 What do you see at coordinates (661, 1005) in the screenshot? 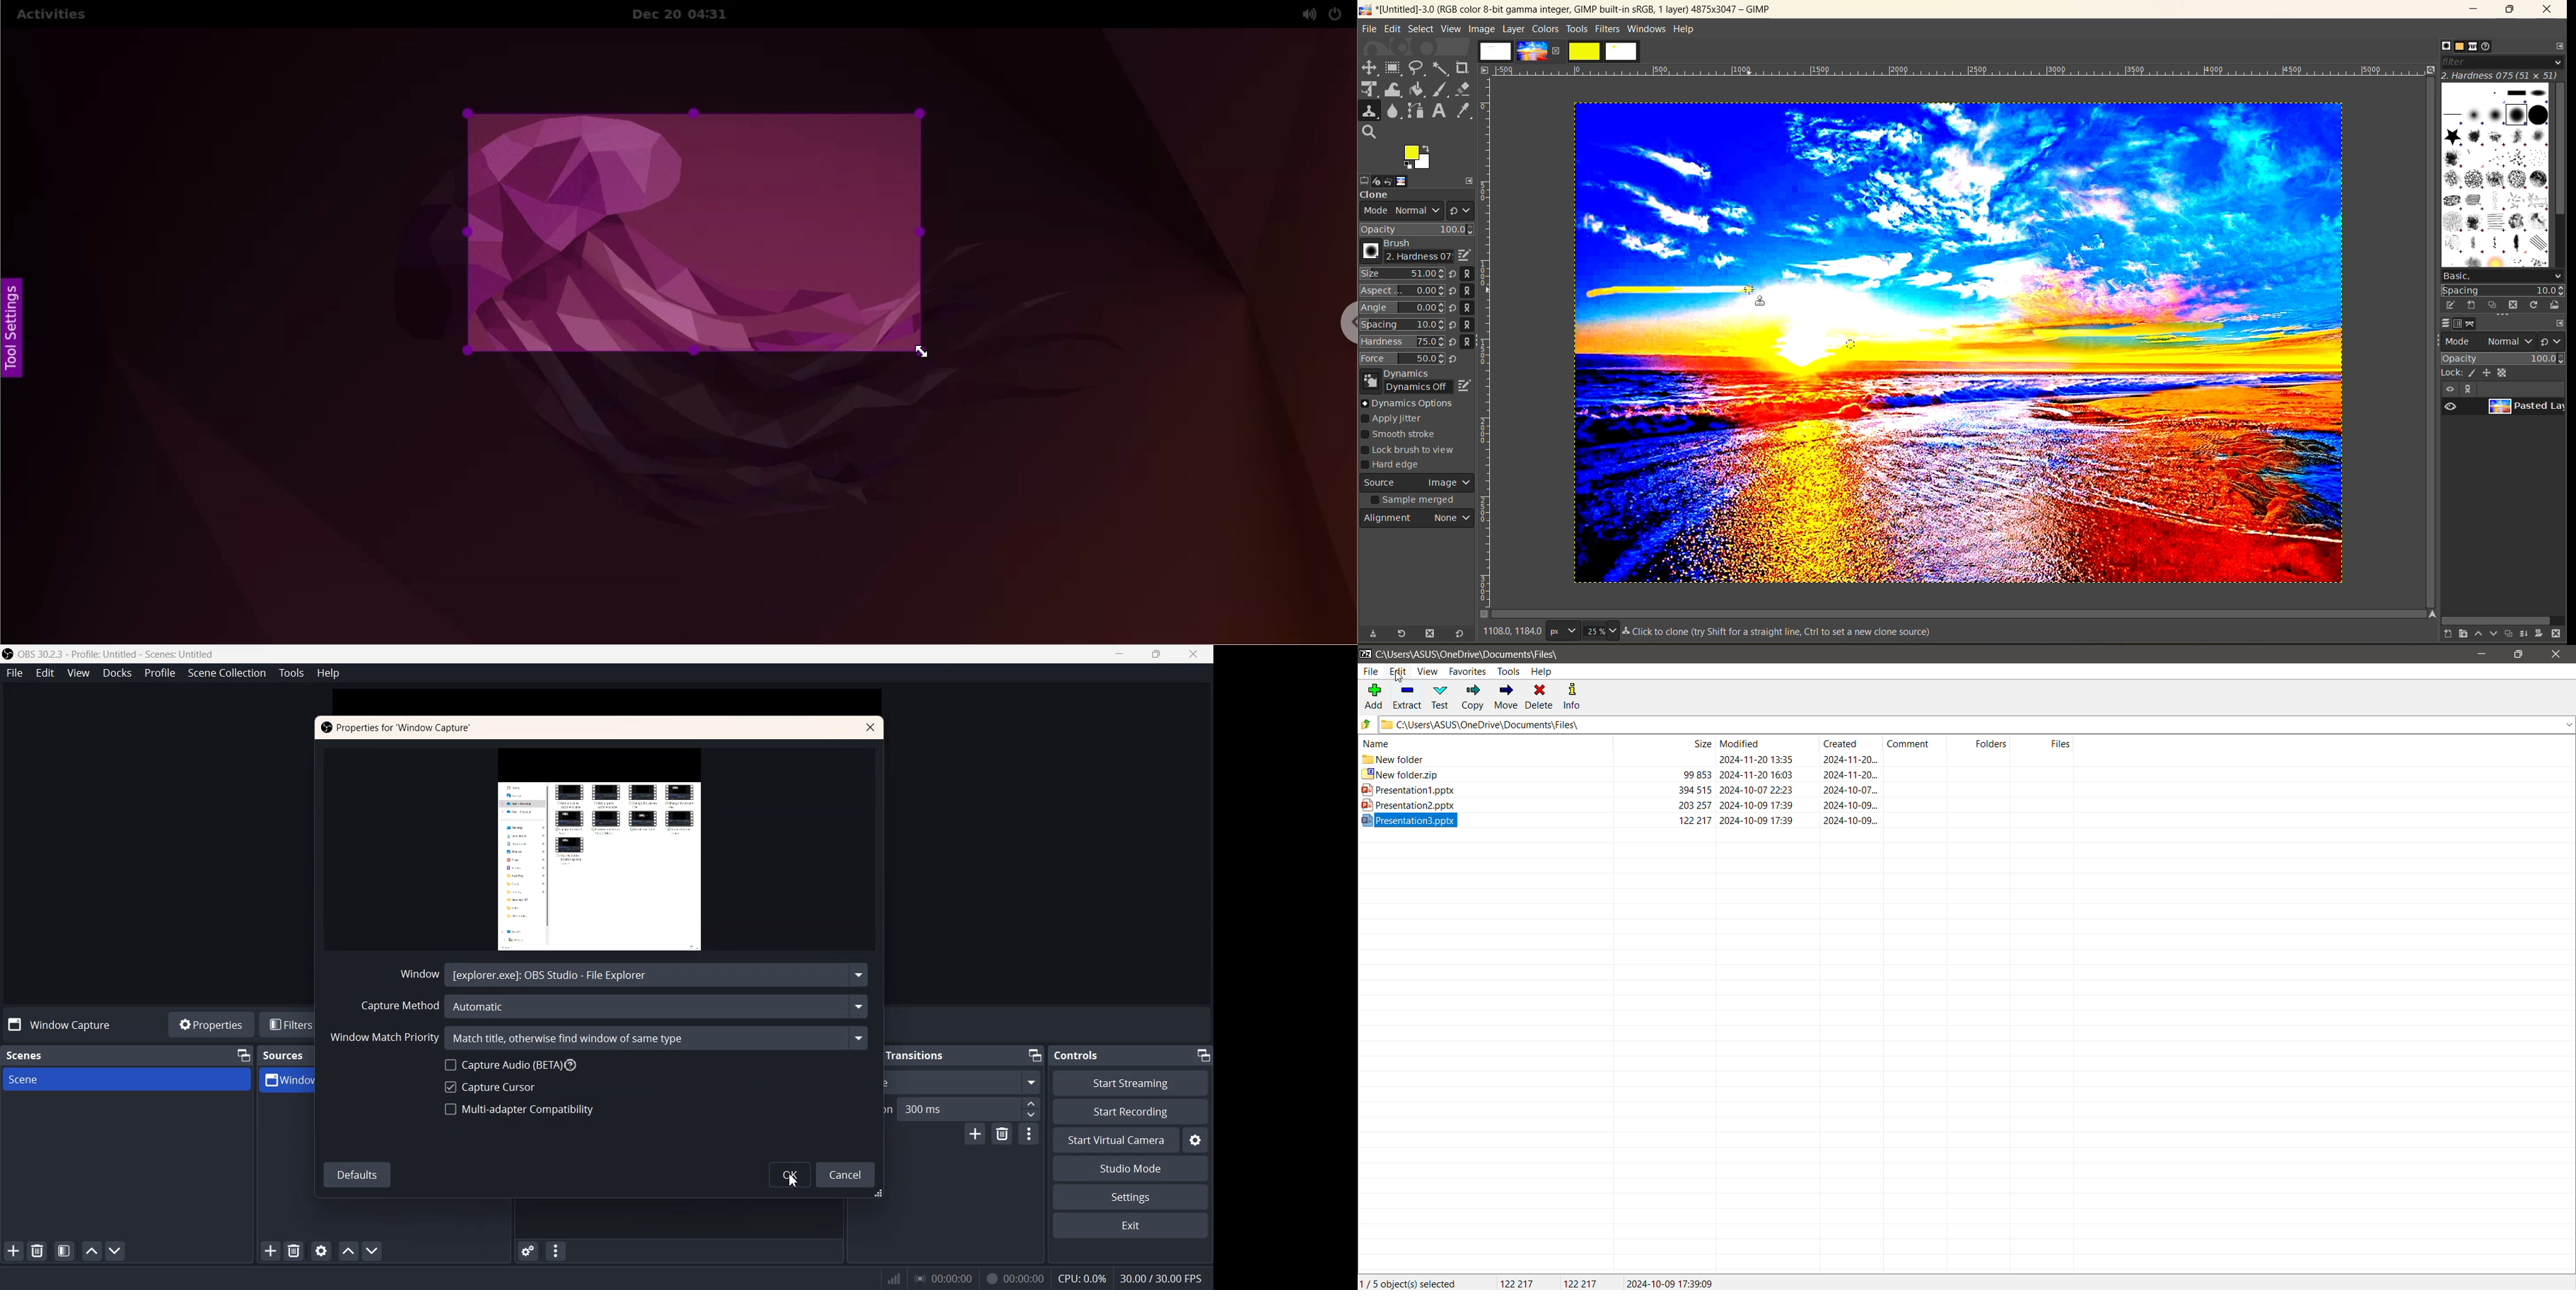
I see `Automatic` at bounding box center [661, 1005].